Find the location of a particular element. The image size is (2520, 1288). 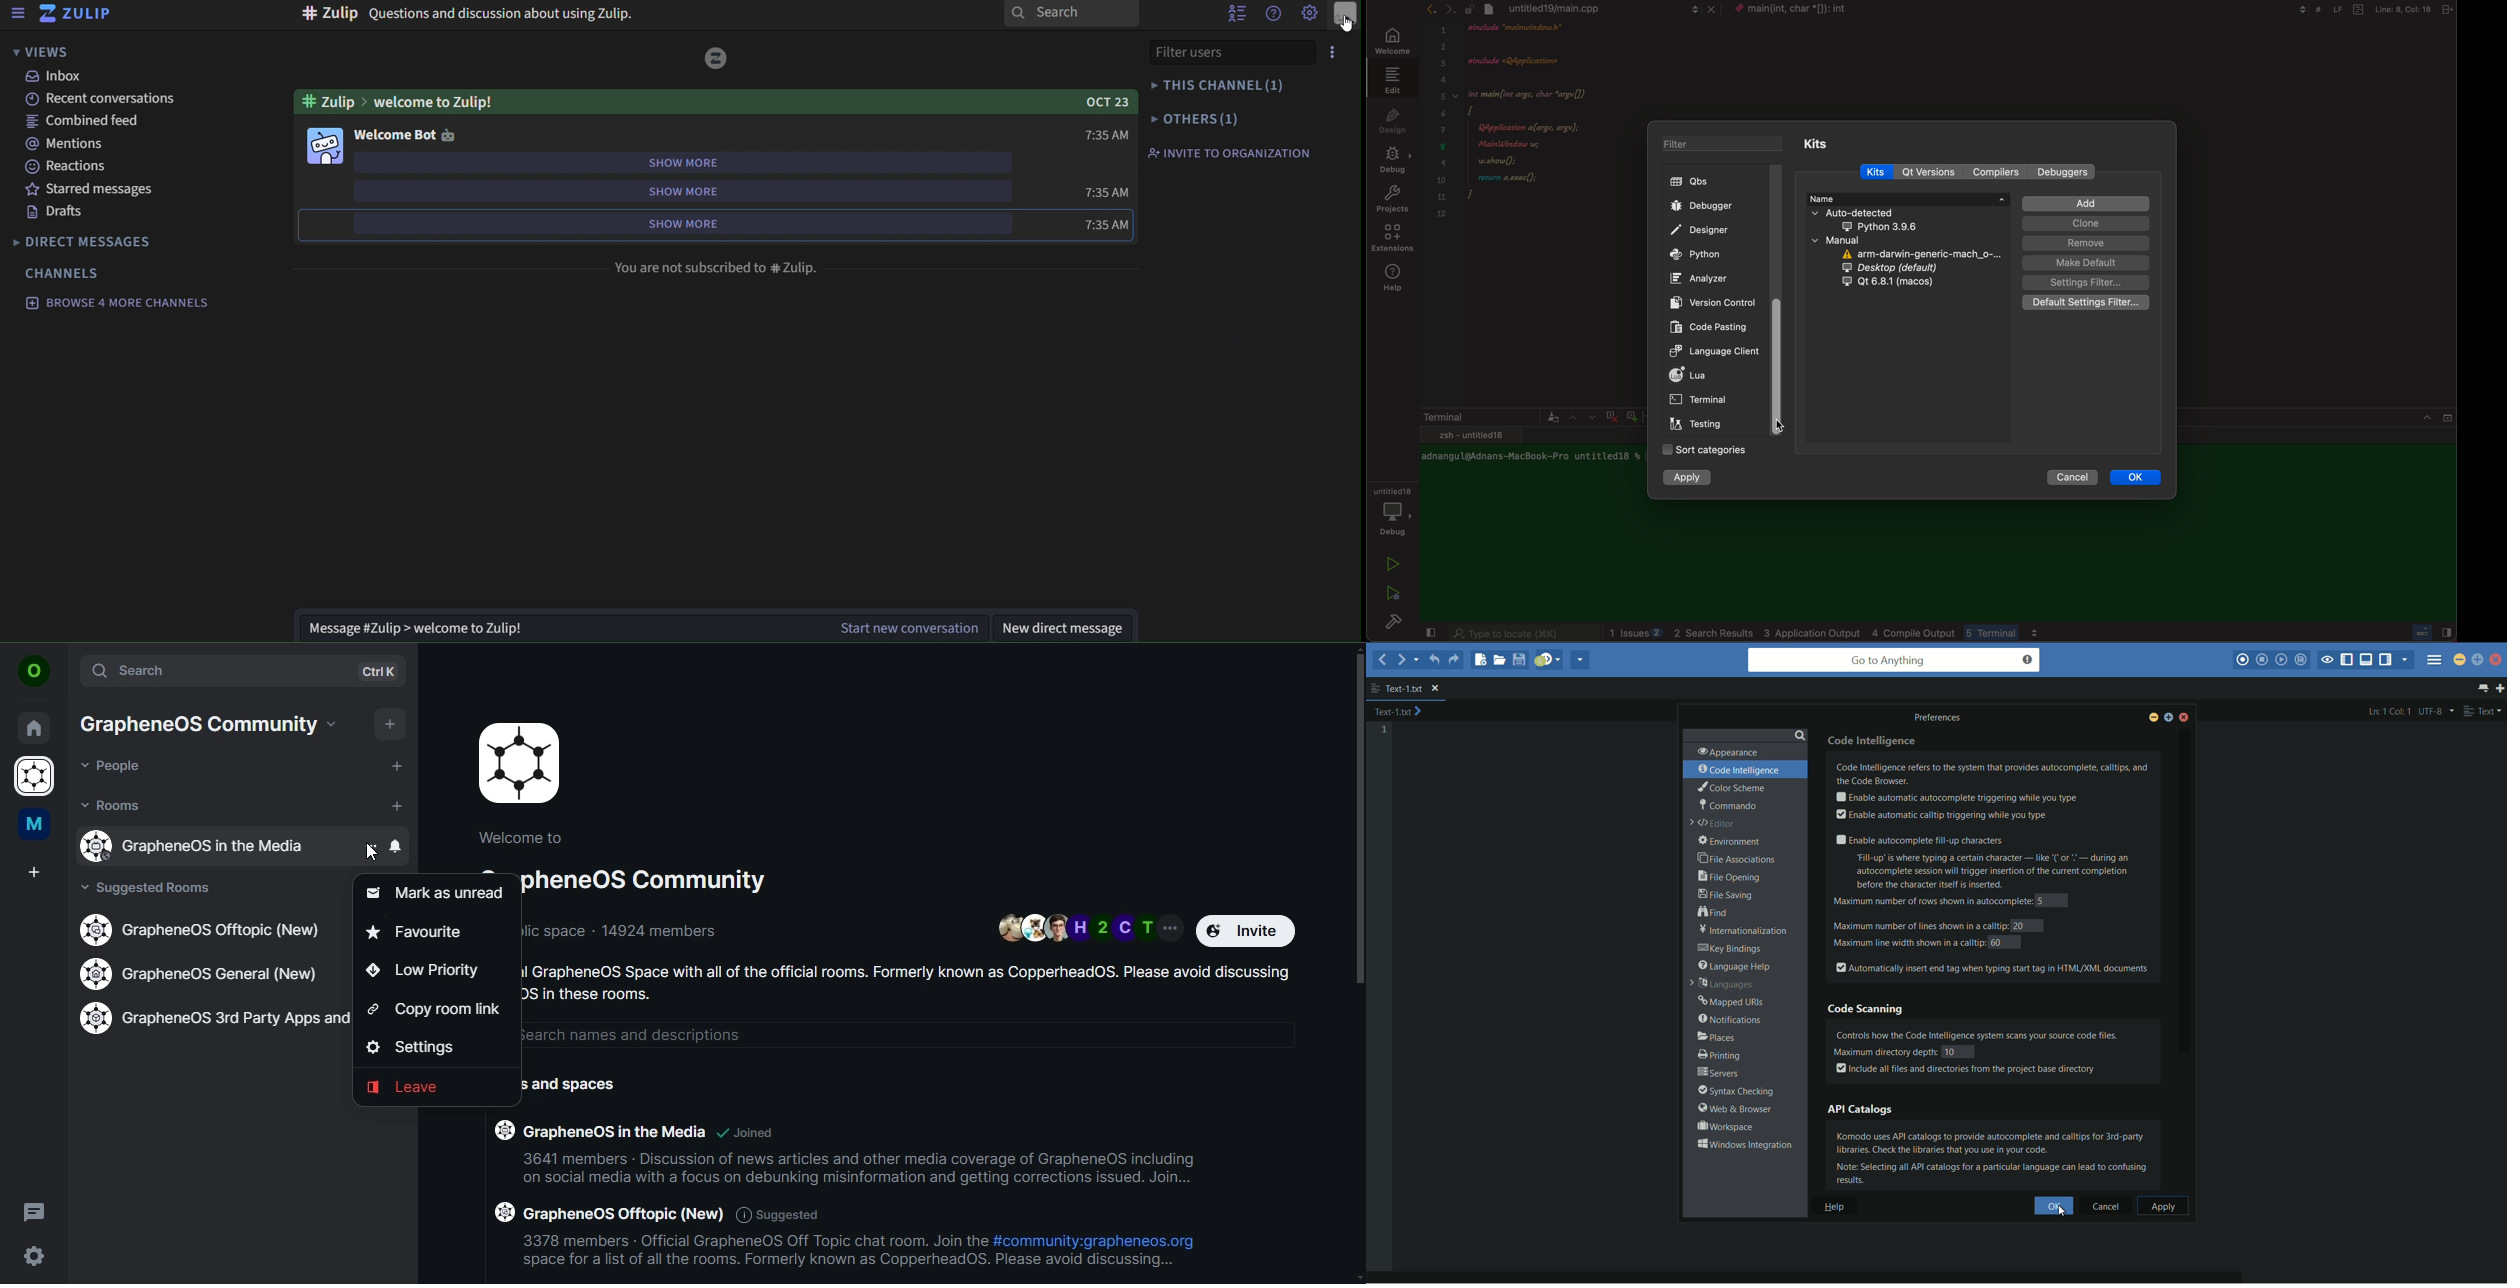

me is located at coordinates (32, 825).